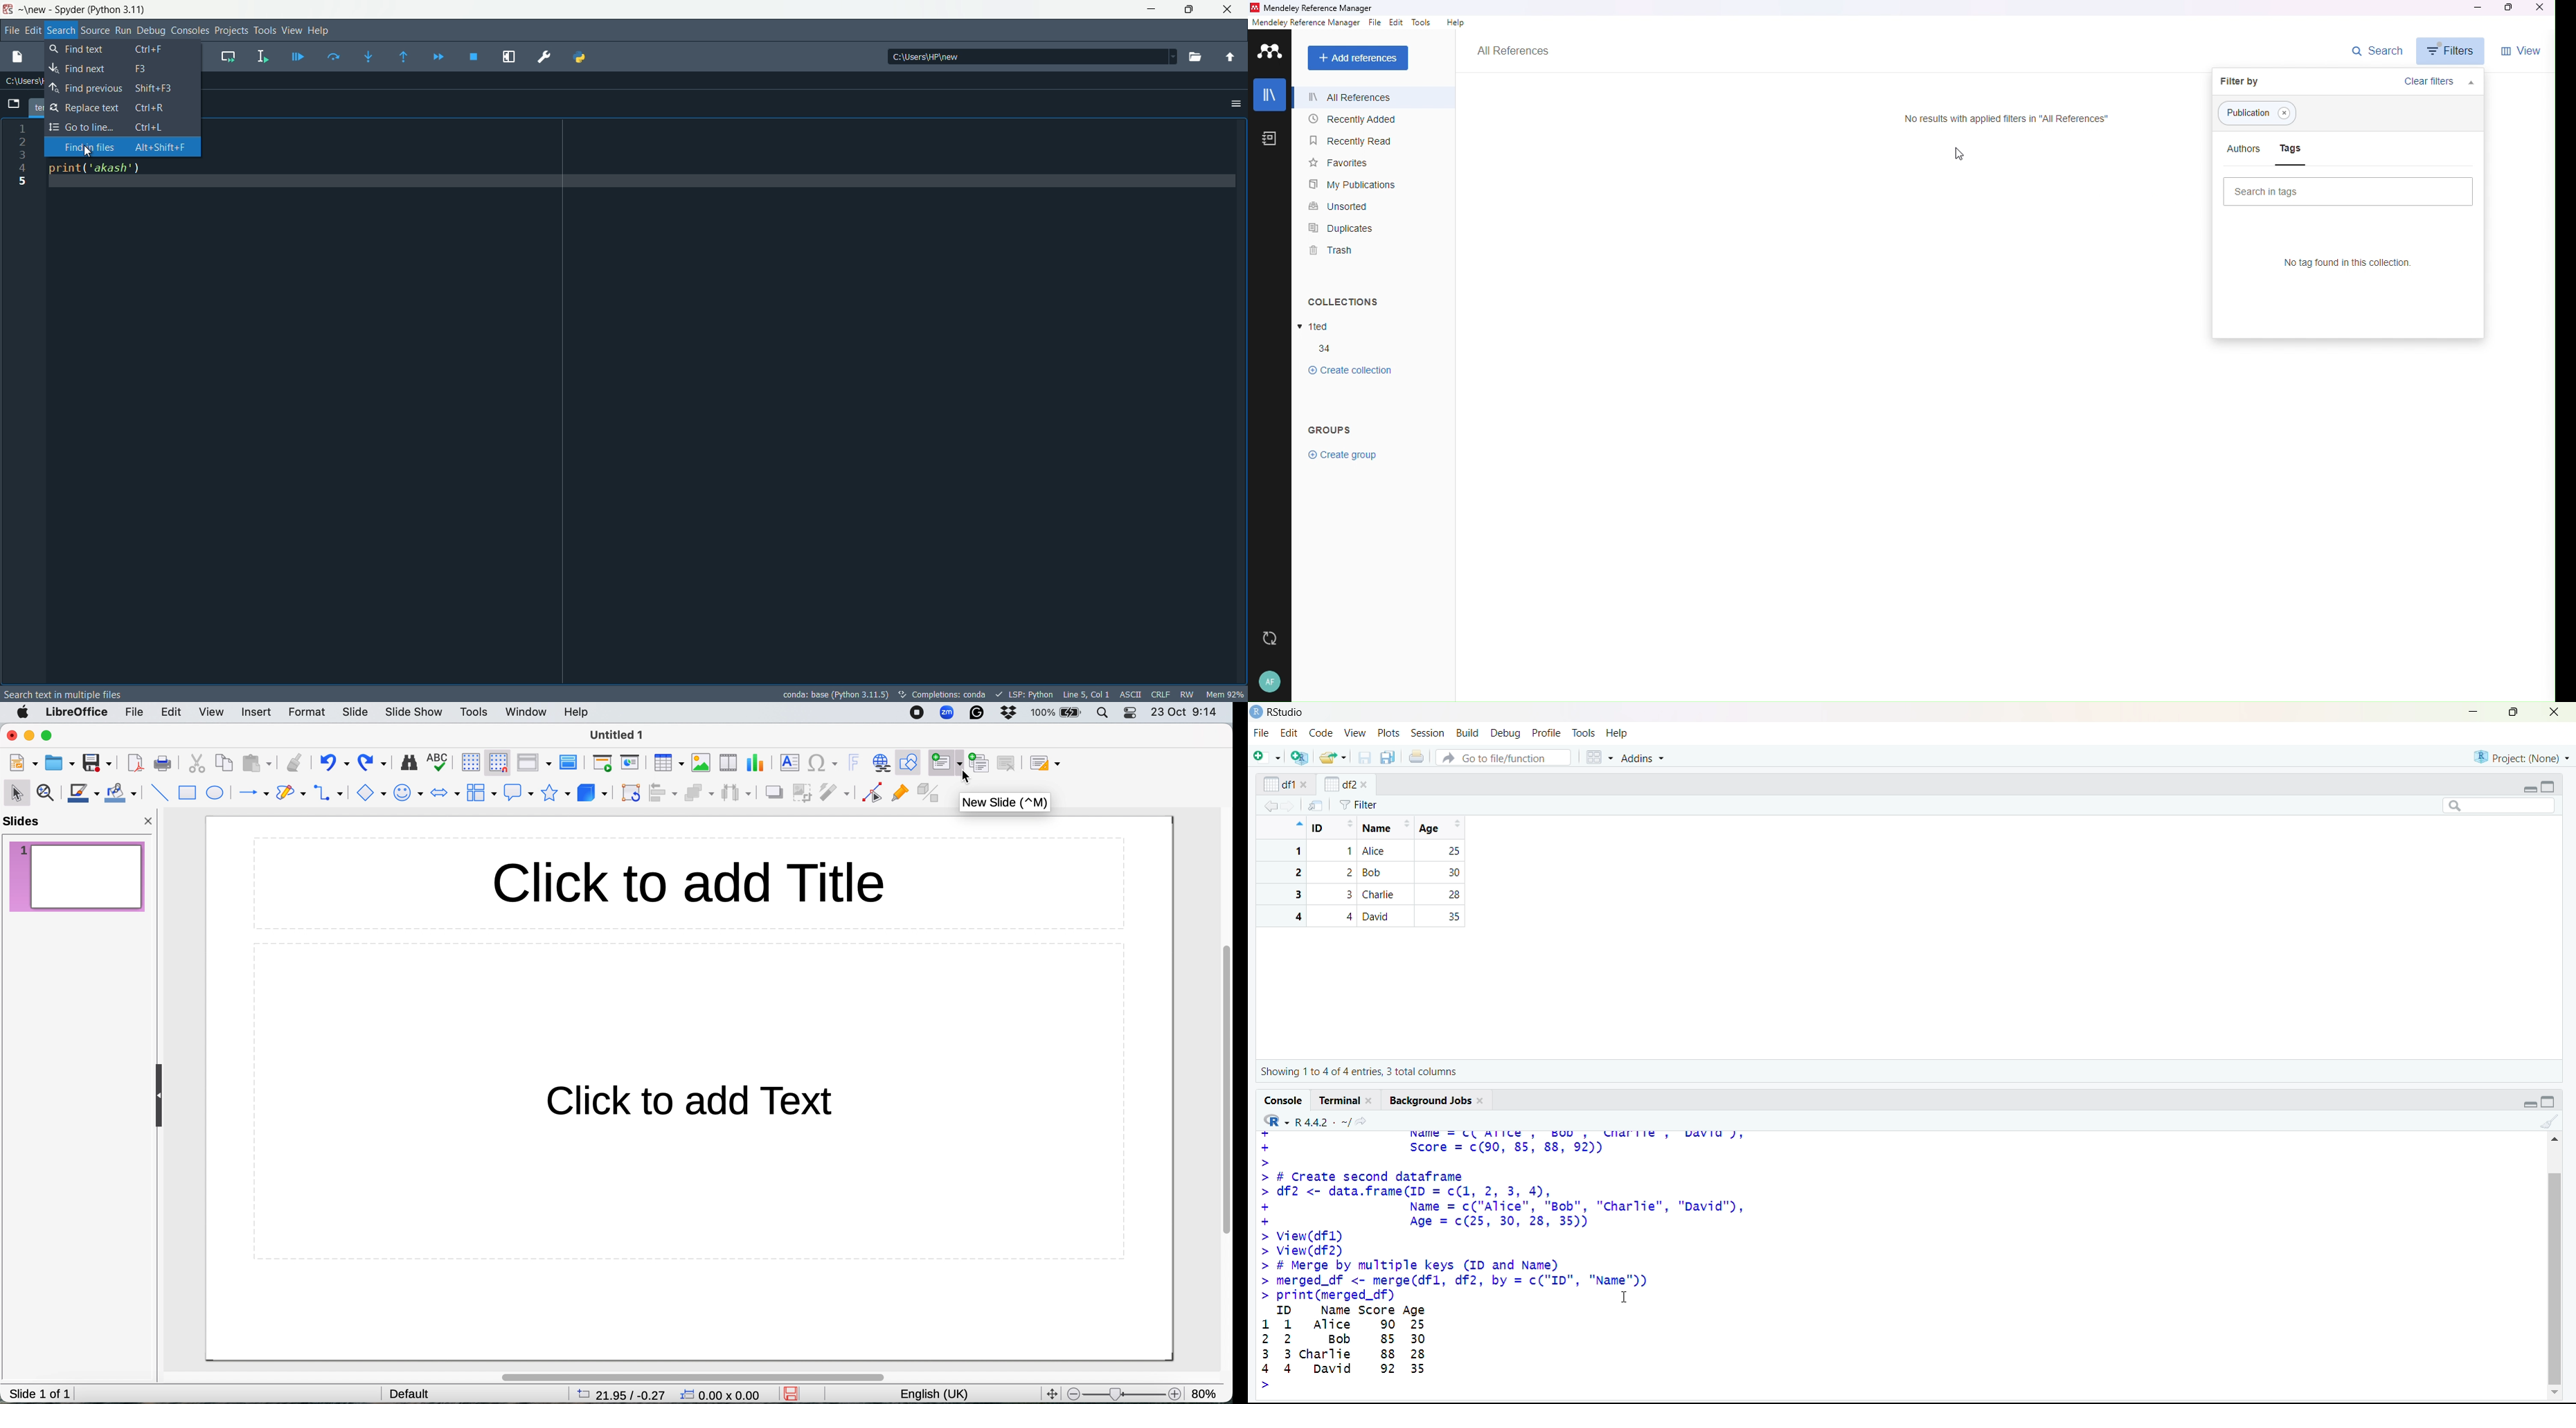  Describe the element at coordinates (2529, 790) in the screenshot. I see `Collapse/expand ` at that location.